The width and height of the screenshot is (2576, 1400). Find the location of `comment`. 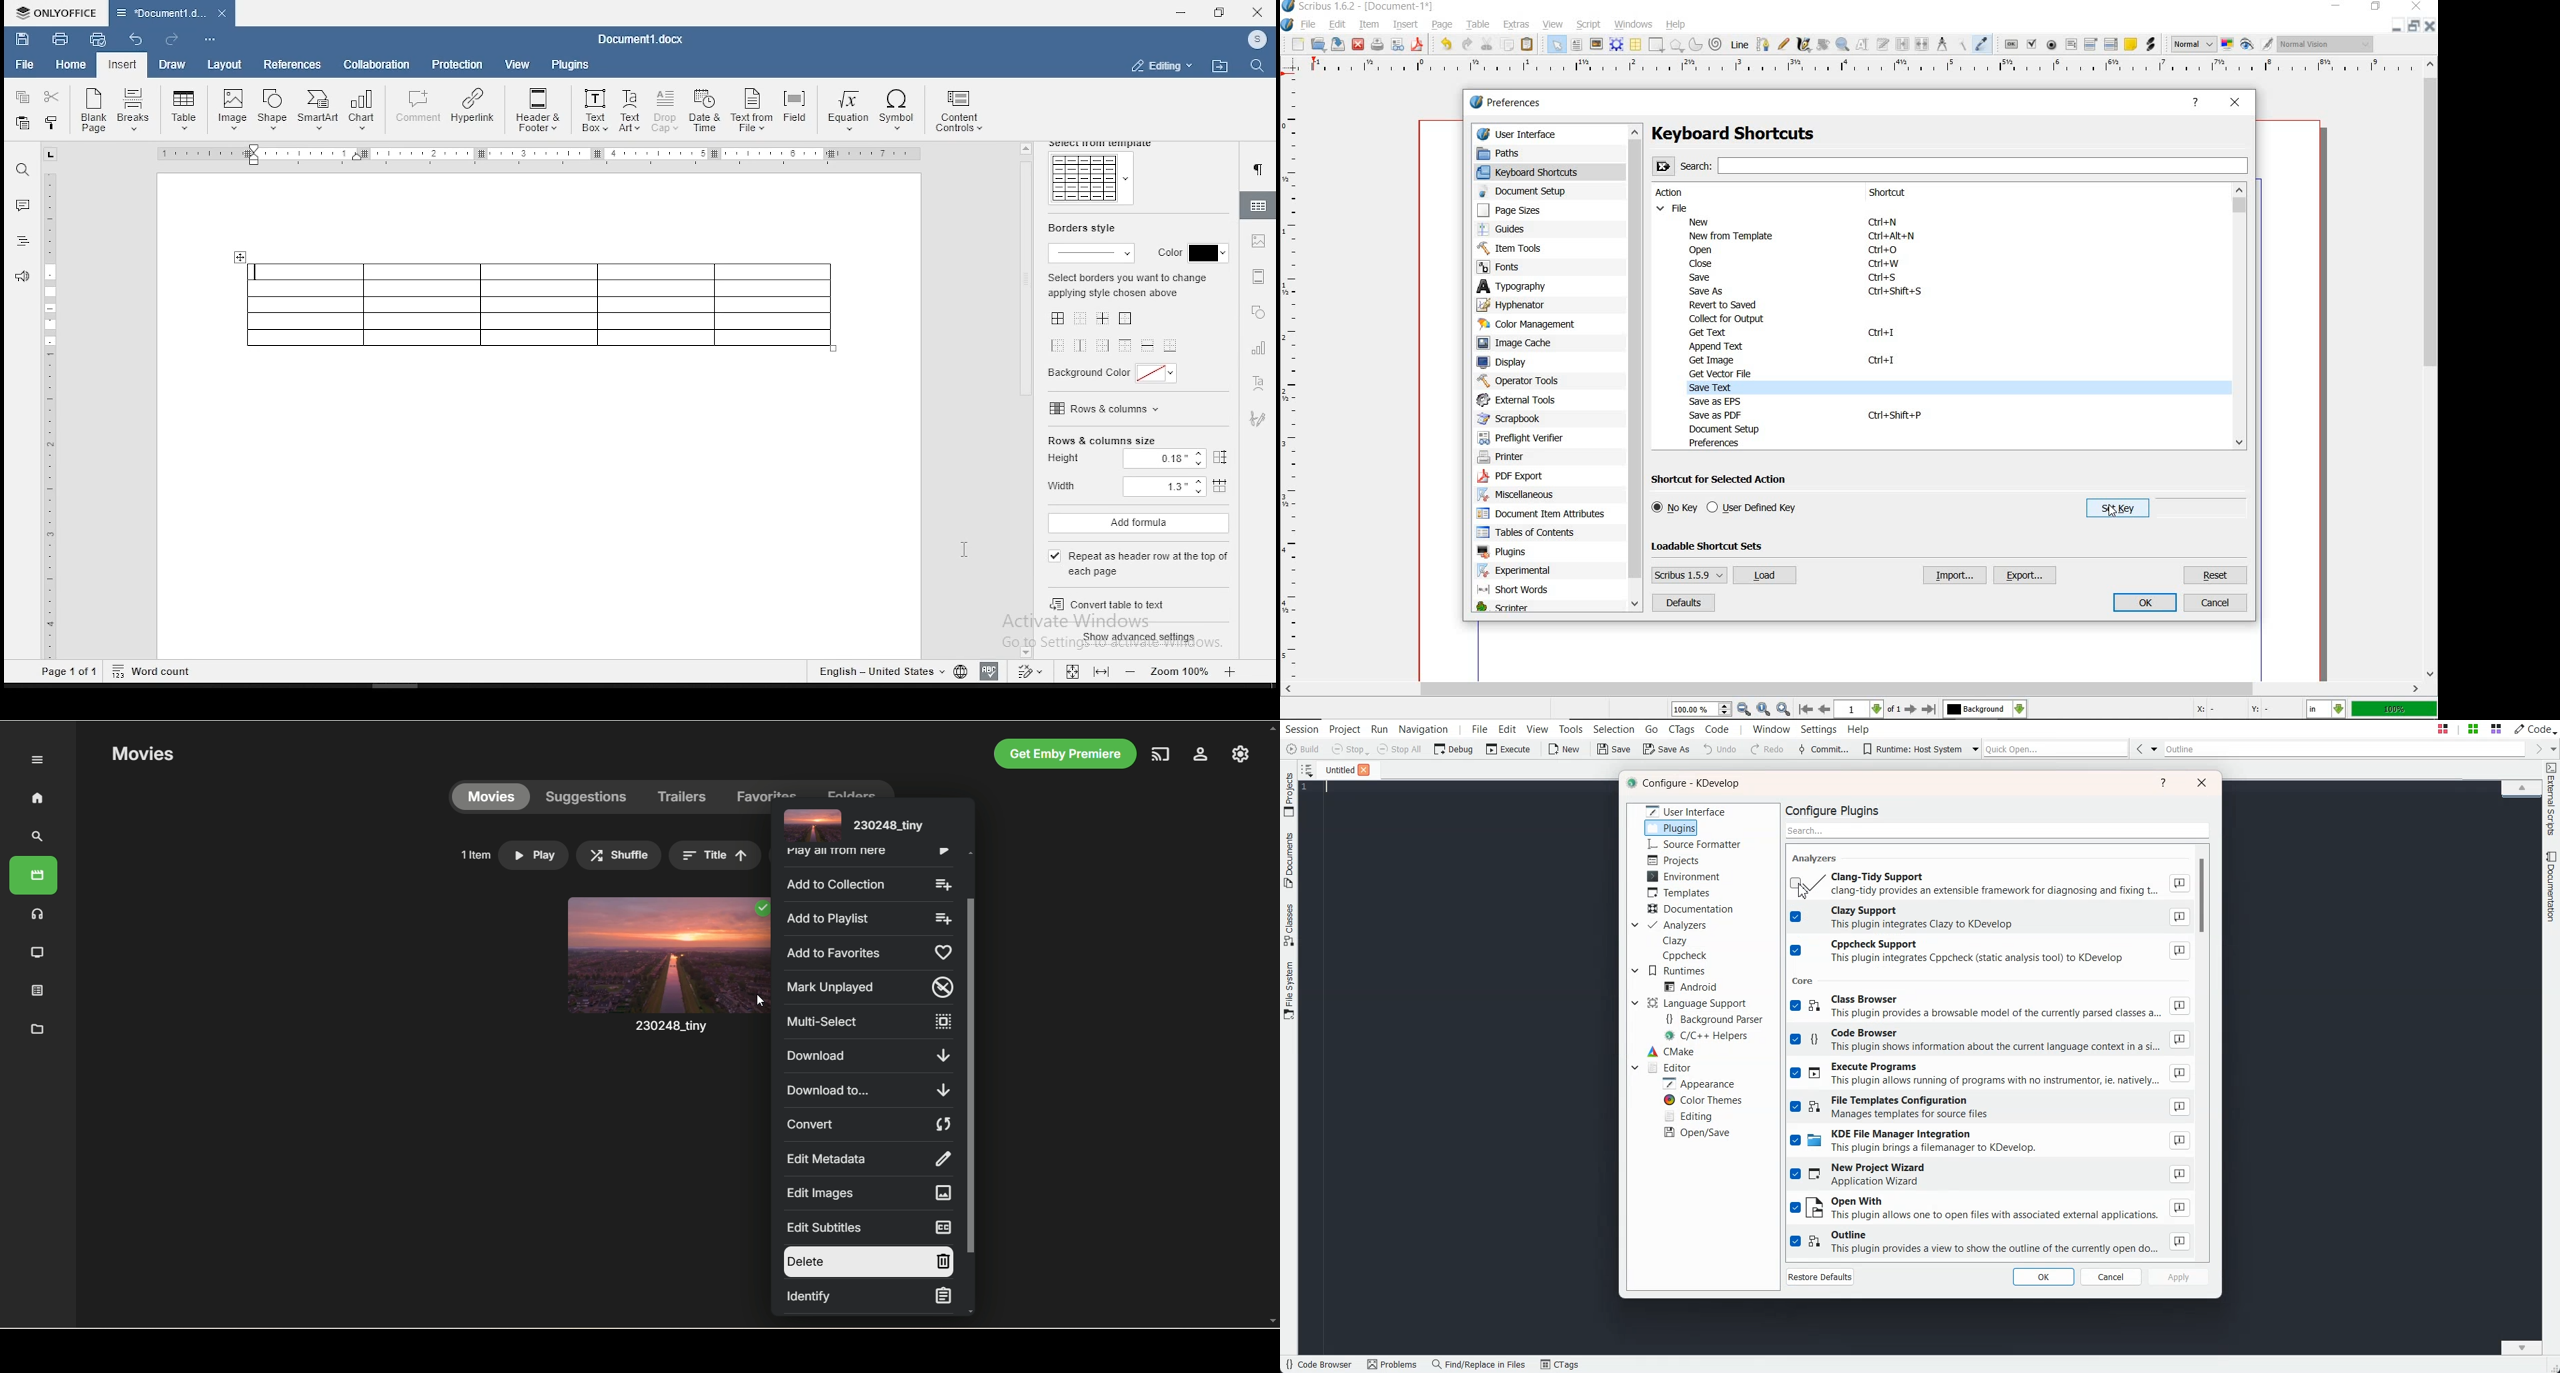

comment is located at coordinates (416, 106).